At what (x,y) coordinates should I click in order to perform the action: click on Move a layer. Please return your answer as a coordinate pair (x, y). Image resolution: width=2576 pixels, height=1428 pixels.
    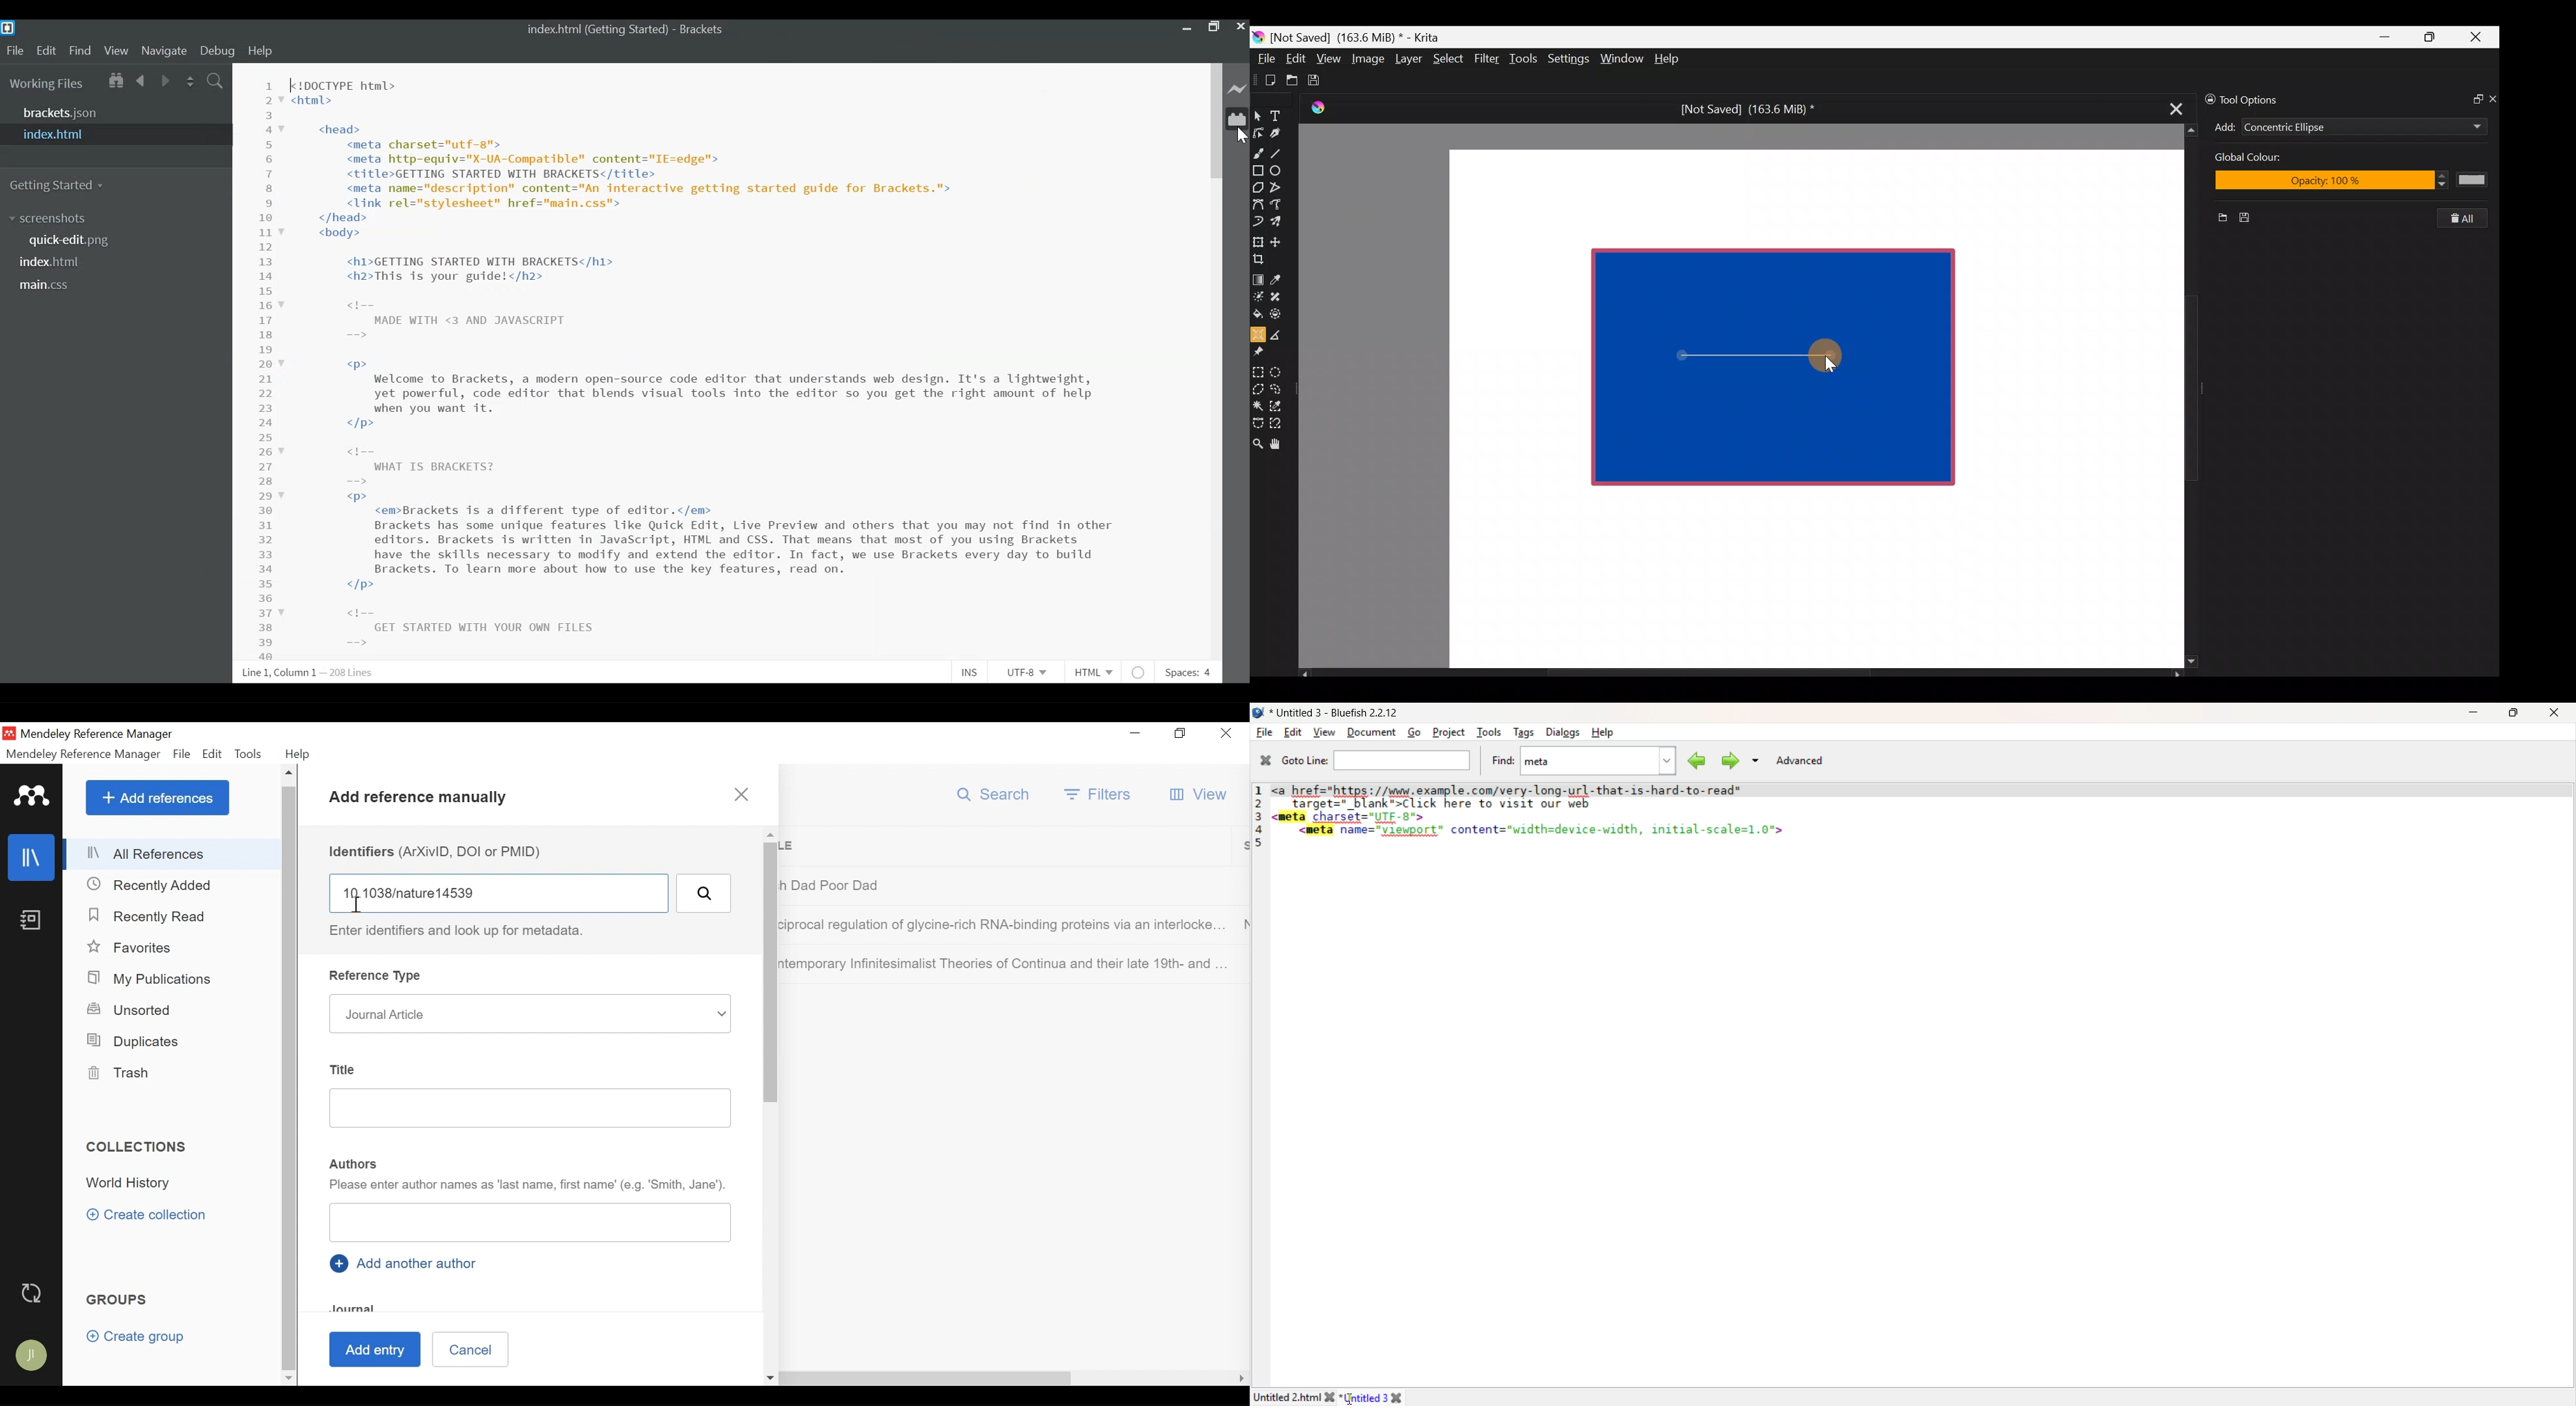
    Looking at the image, I should click on (1280, 240).